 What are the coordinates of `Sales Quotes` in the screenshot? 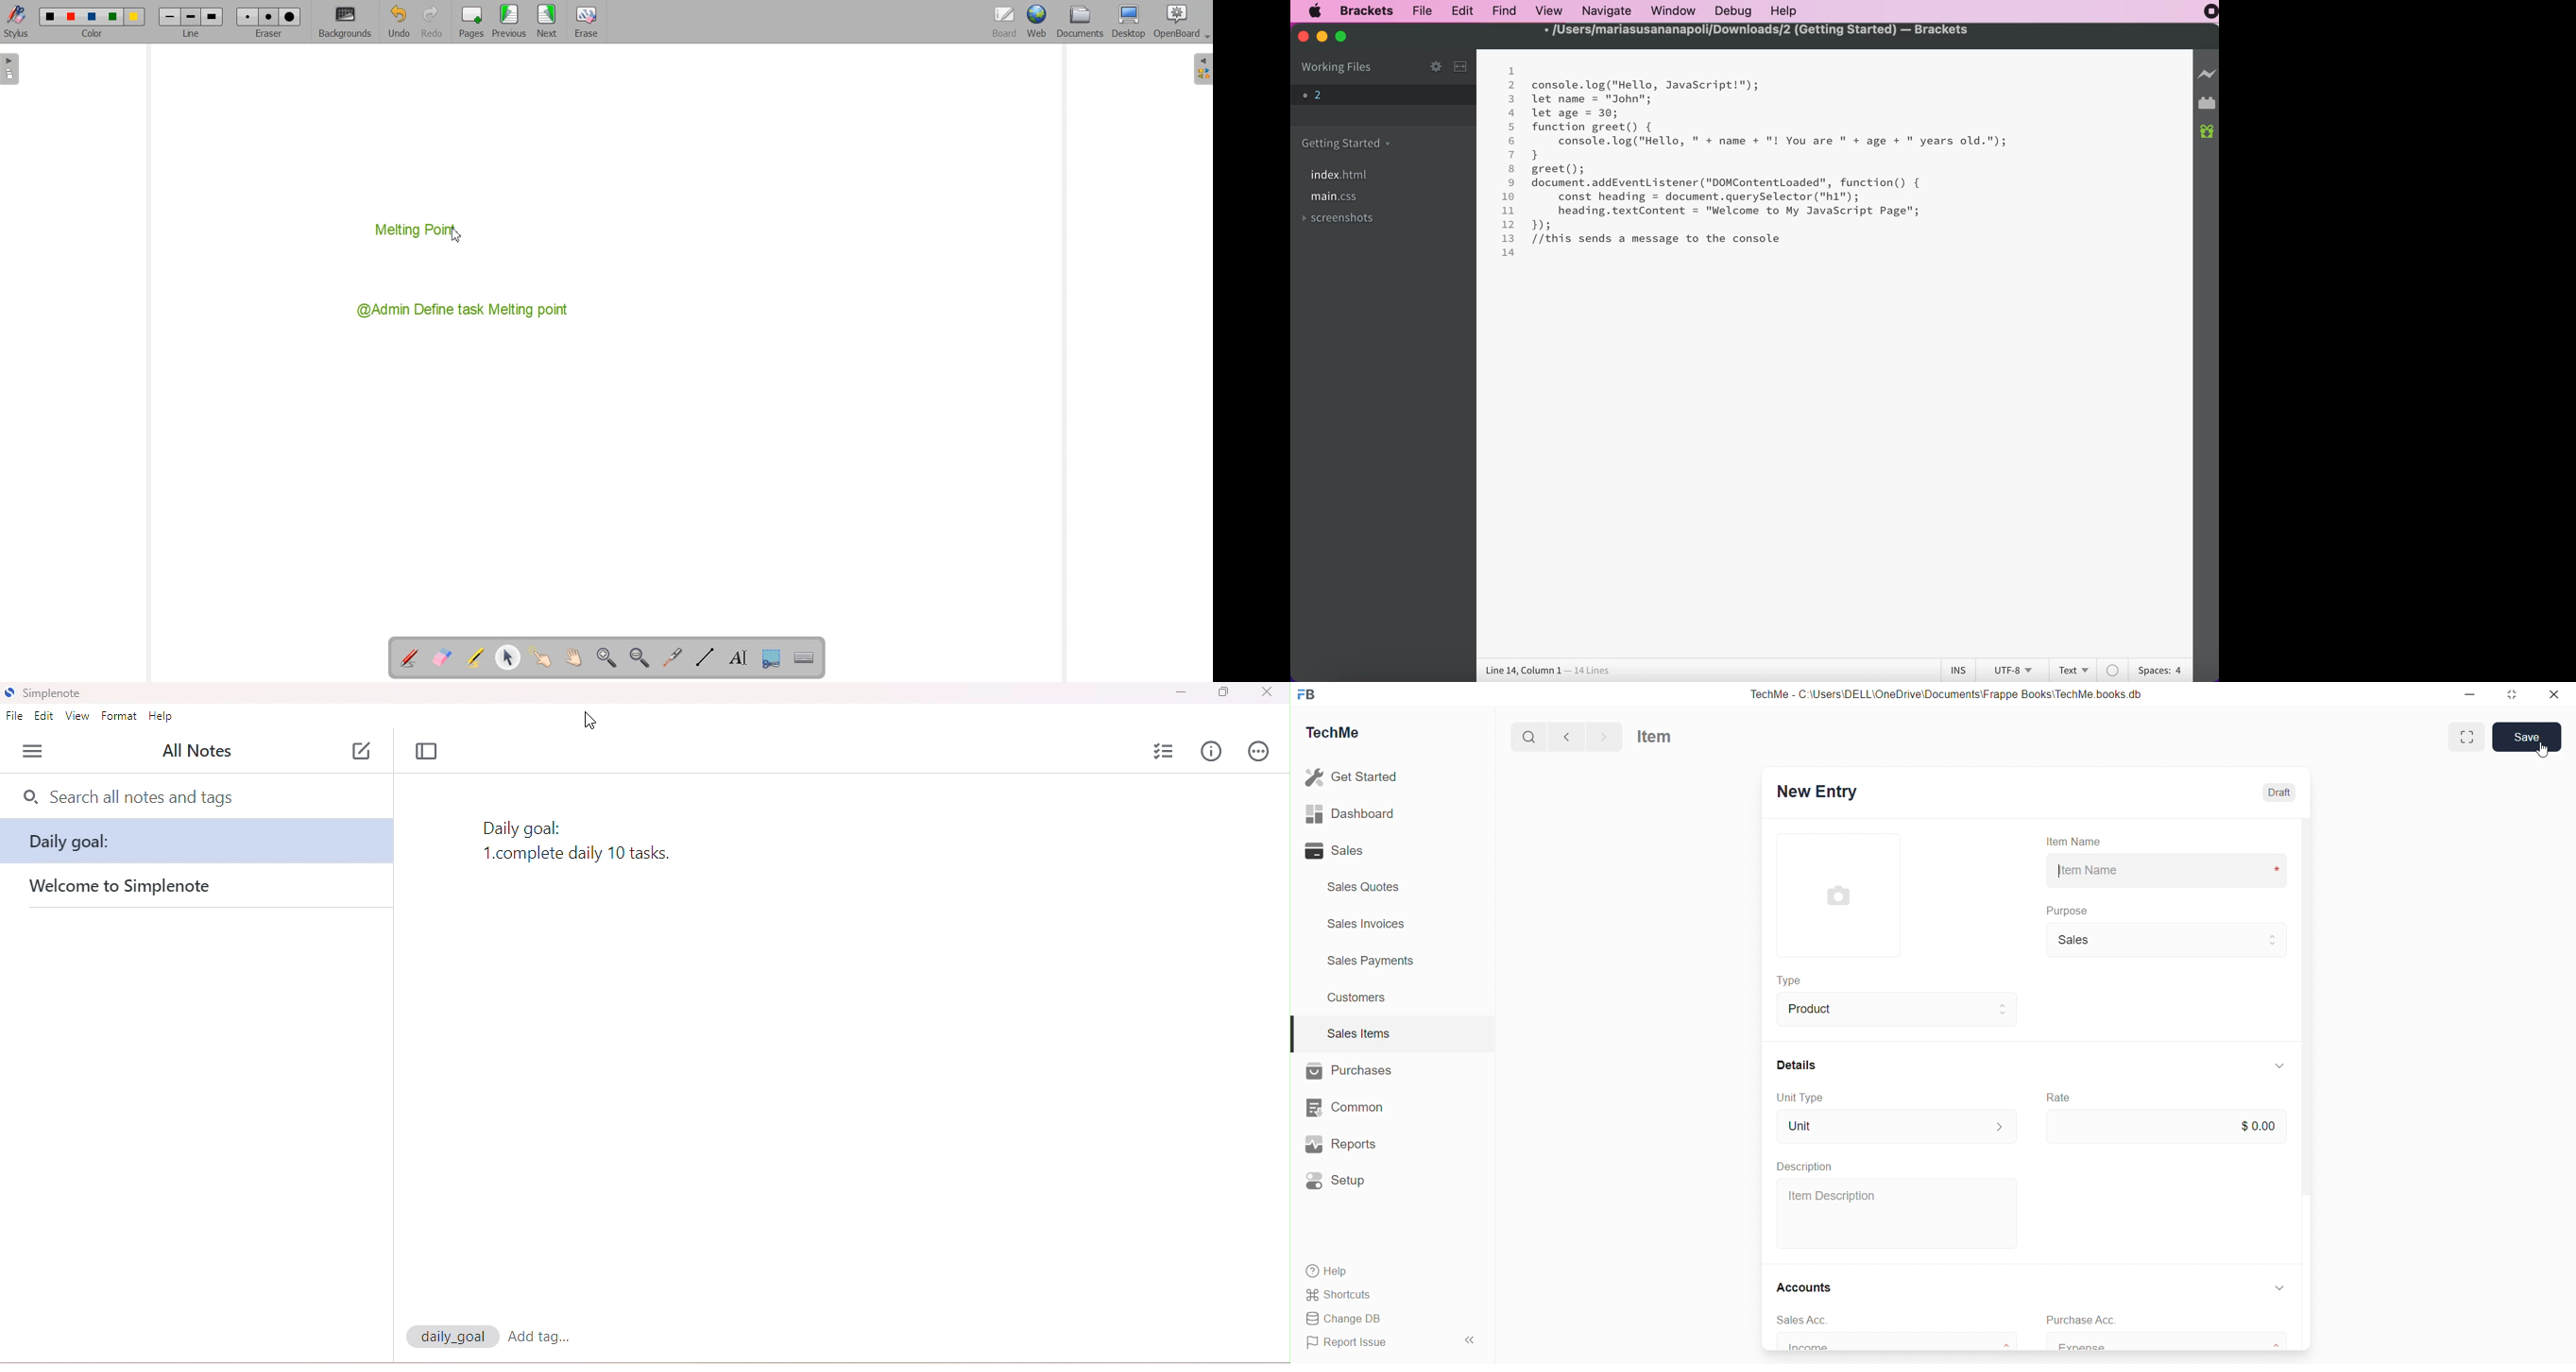 It's located at (1365, 886).